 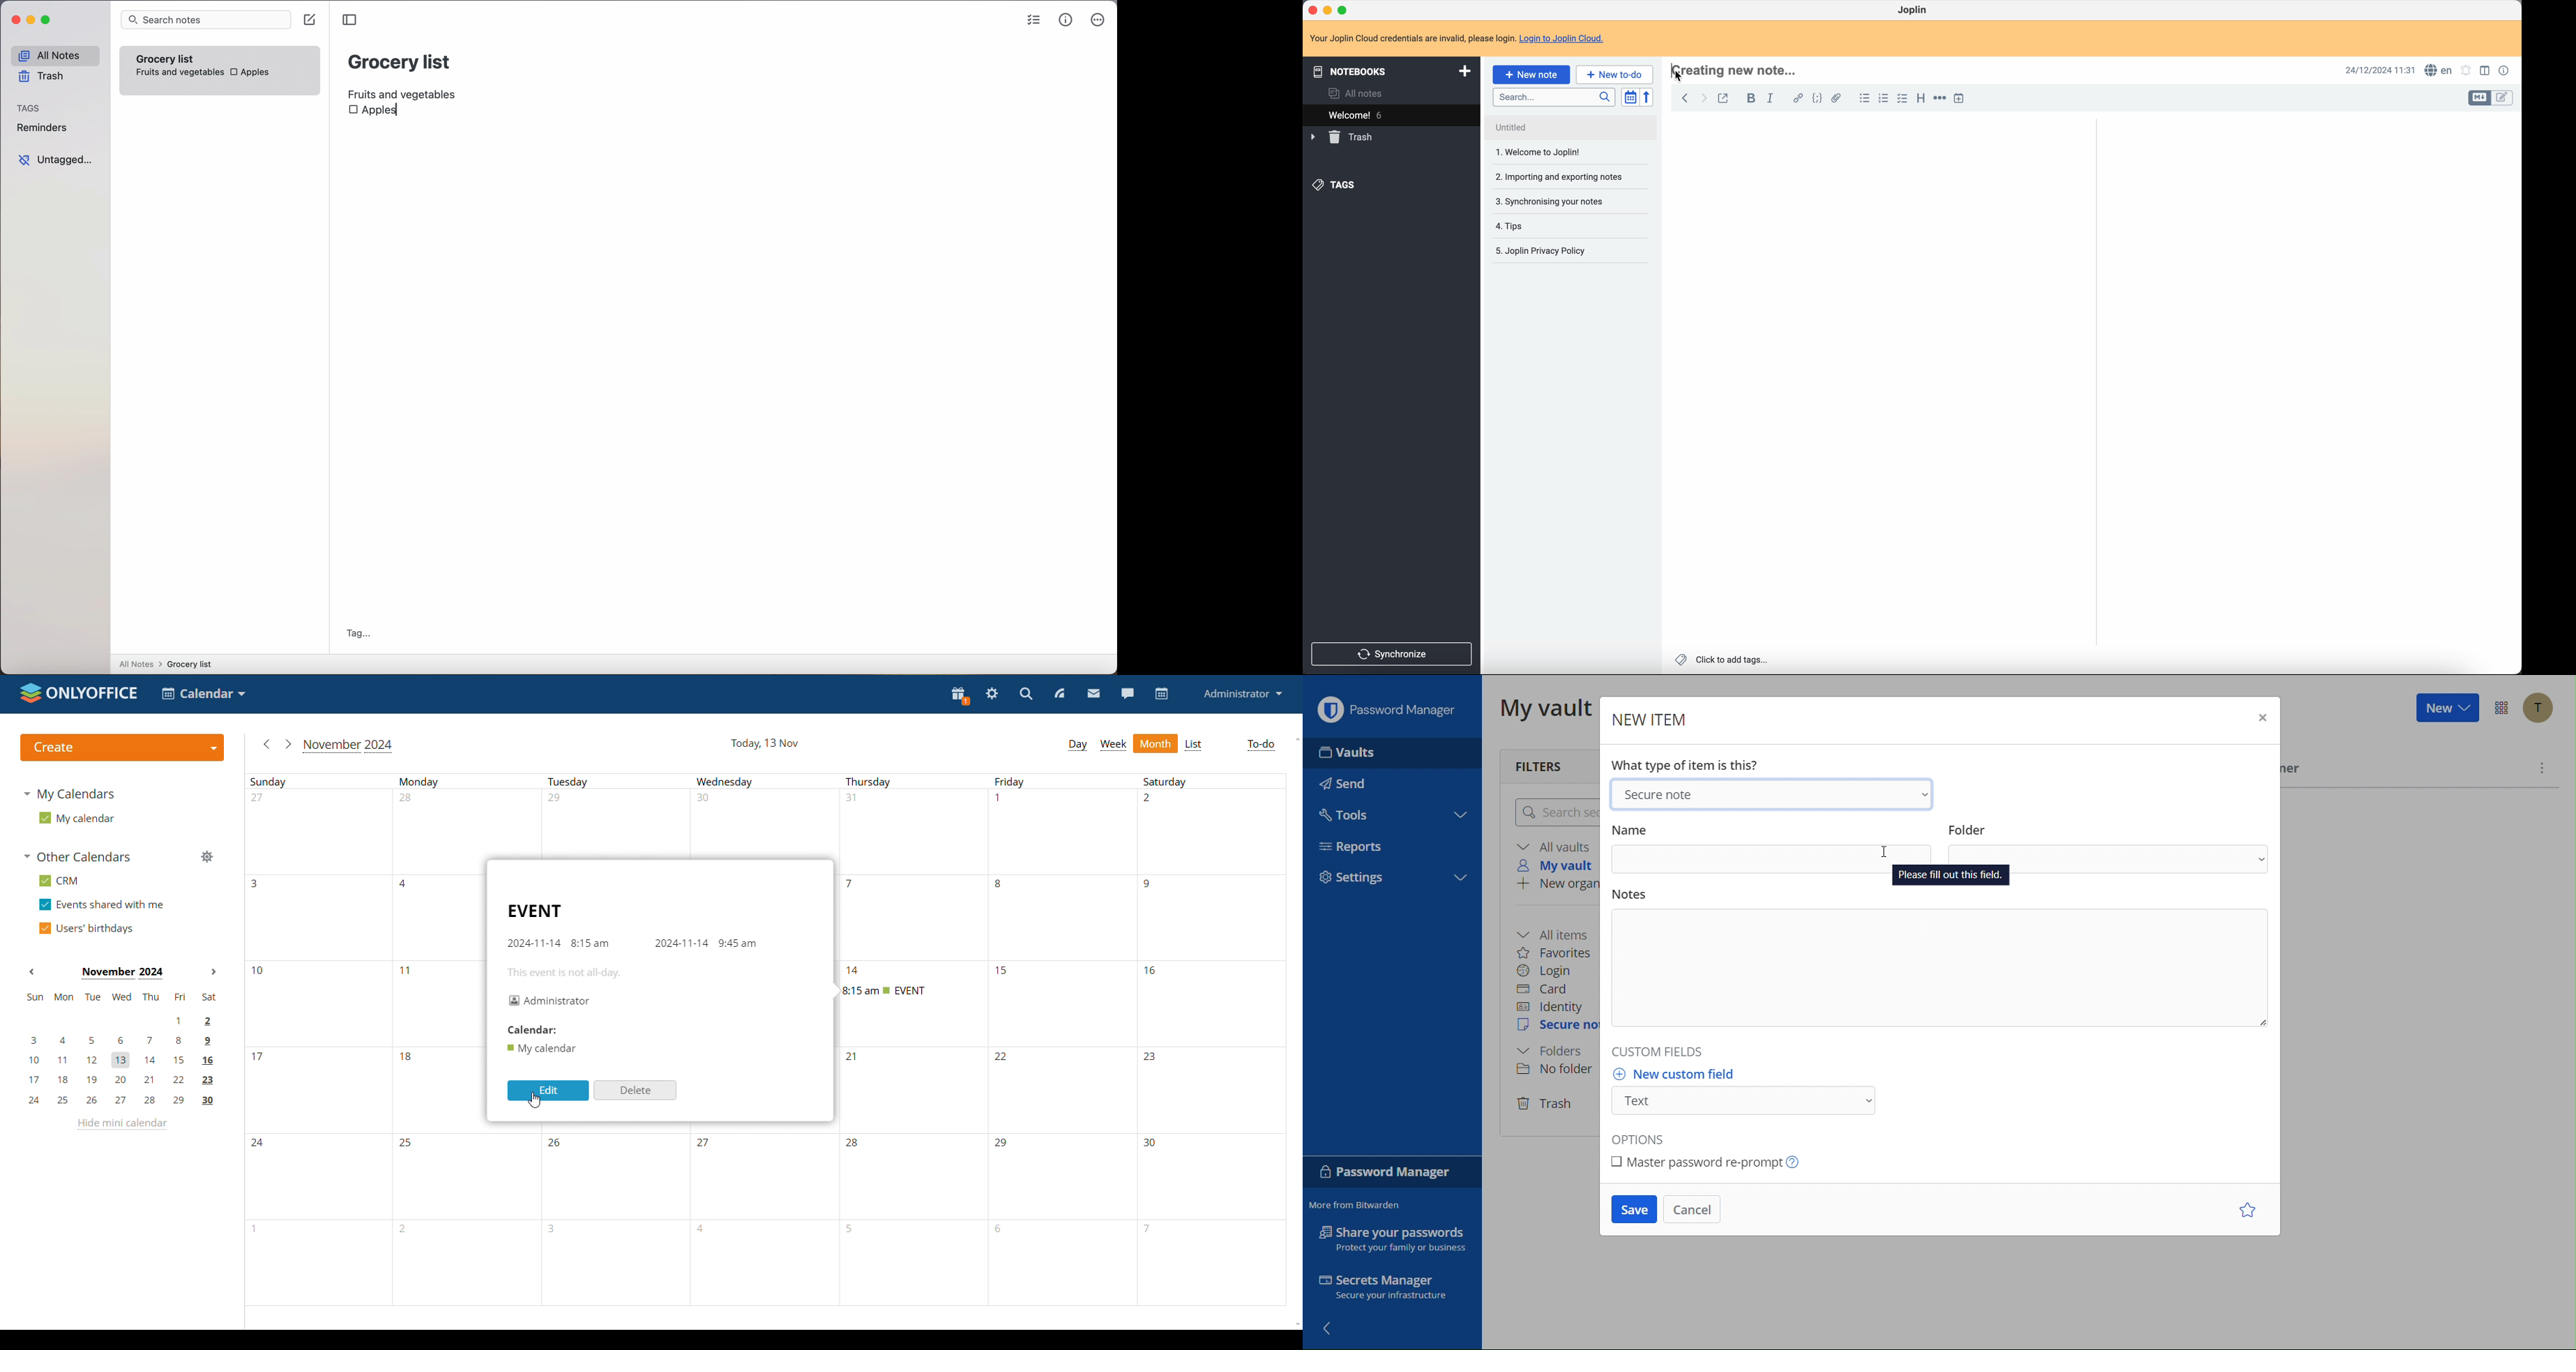 What do you see at coordinates (2481, 98) in the screenshot?
I see `toggle edit layout` at bounding box center [2481, 98].